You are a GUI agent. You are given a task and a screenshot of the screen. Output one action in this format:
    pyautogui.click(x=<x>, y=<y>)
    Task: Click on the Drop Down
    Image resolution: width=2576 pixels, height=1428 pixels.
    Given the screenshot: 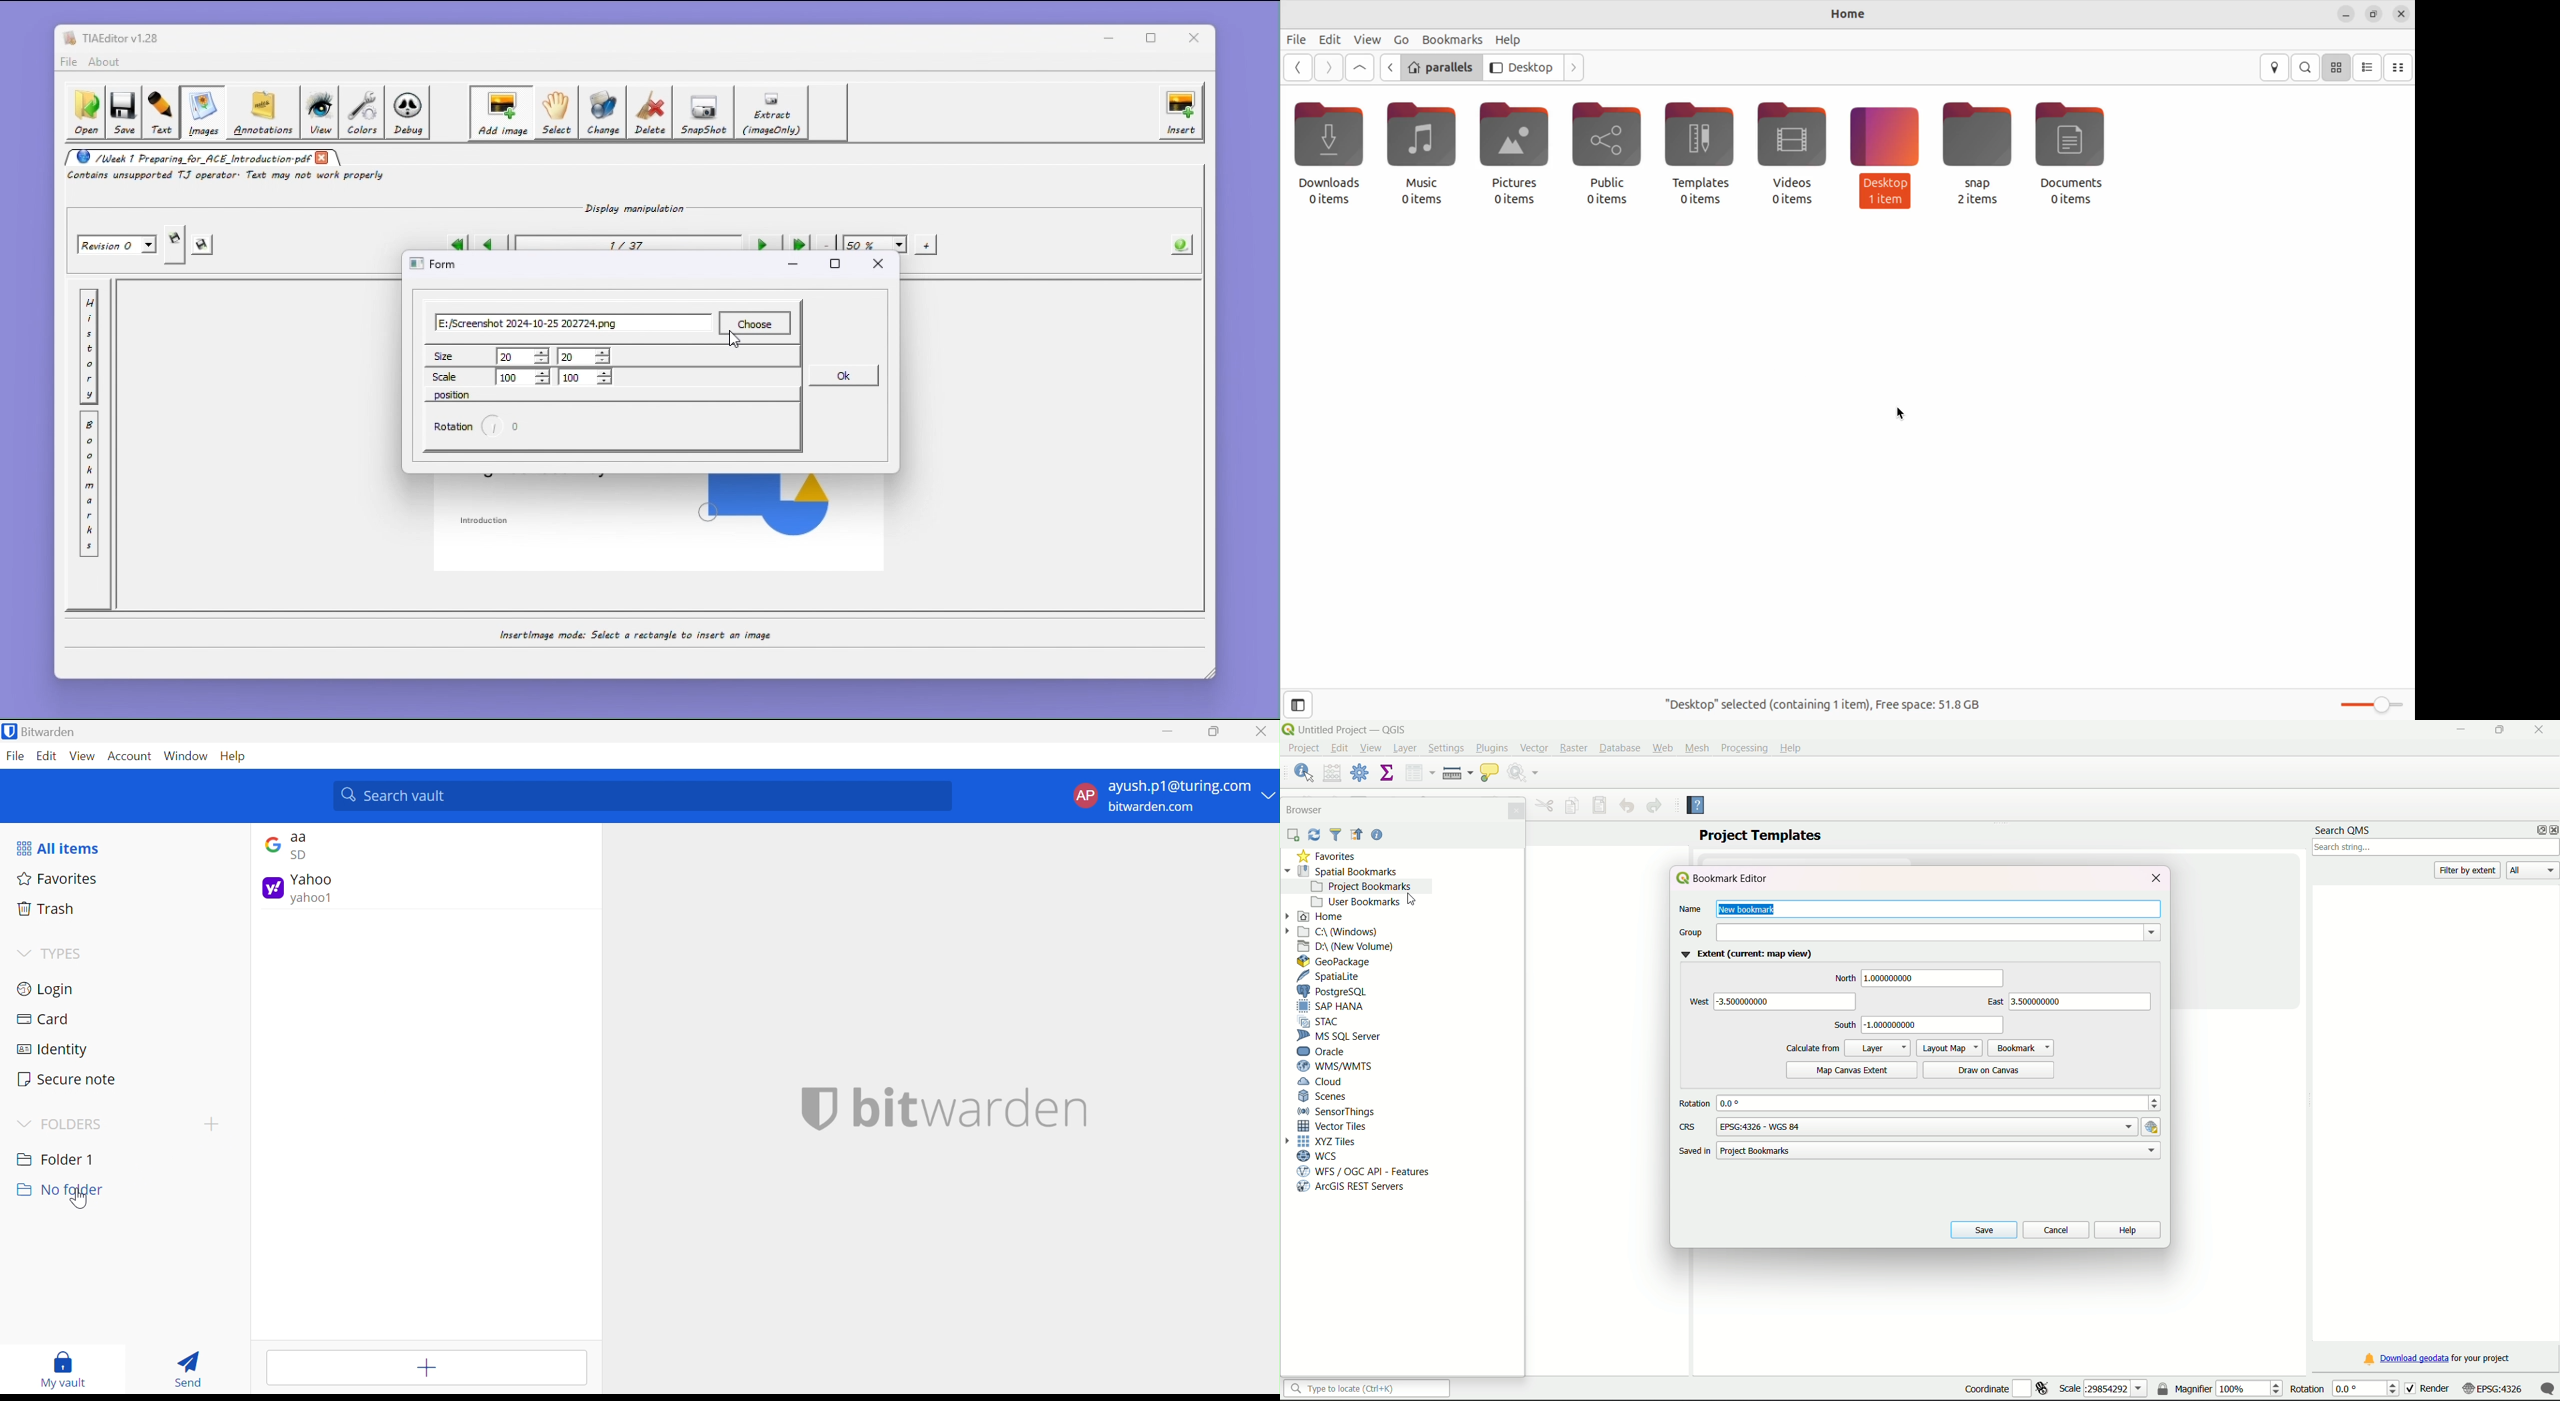 What is the action you would take?
    pyautogui.click(x=23, y=954)
    